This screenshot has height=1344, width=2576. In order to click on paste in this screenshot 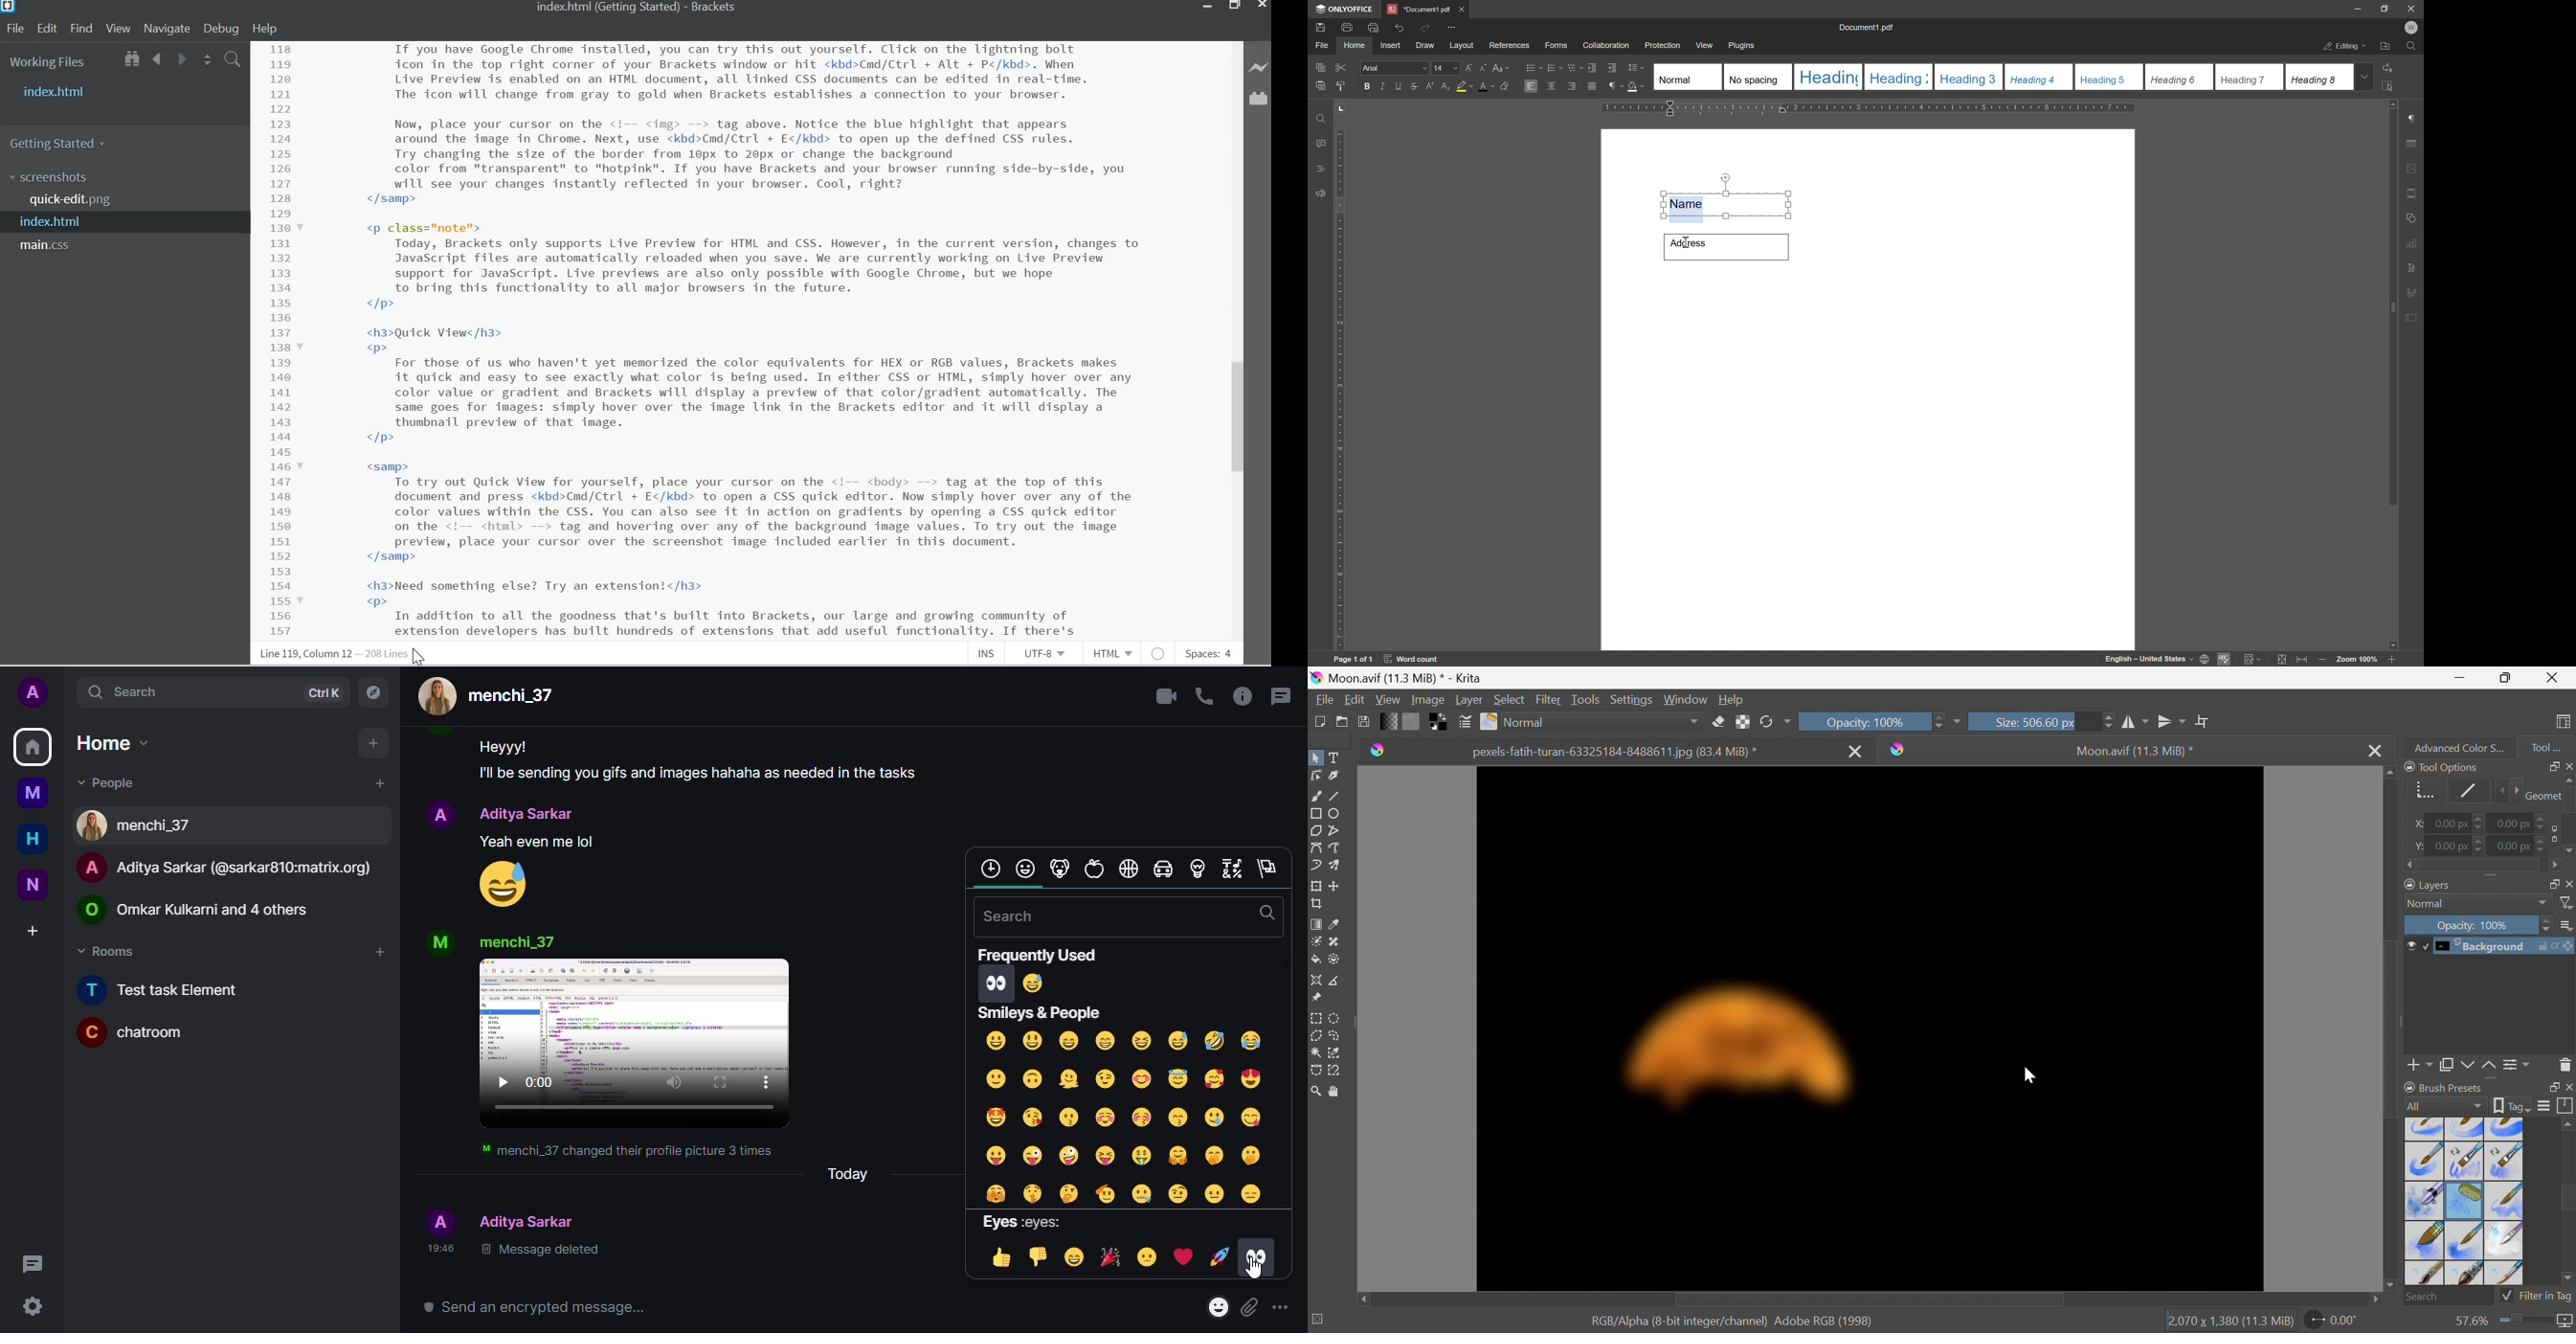, I will do `click(1321, 86)`.